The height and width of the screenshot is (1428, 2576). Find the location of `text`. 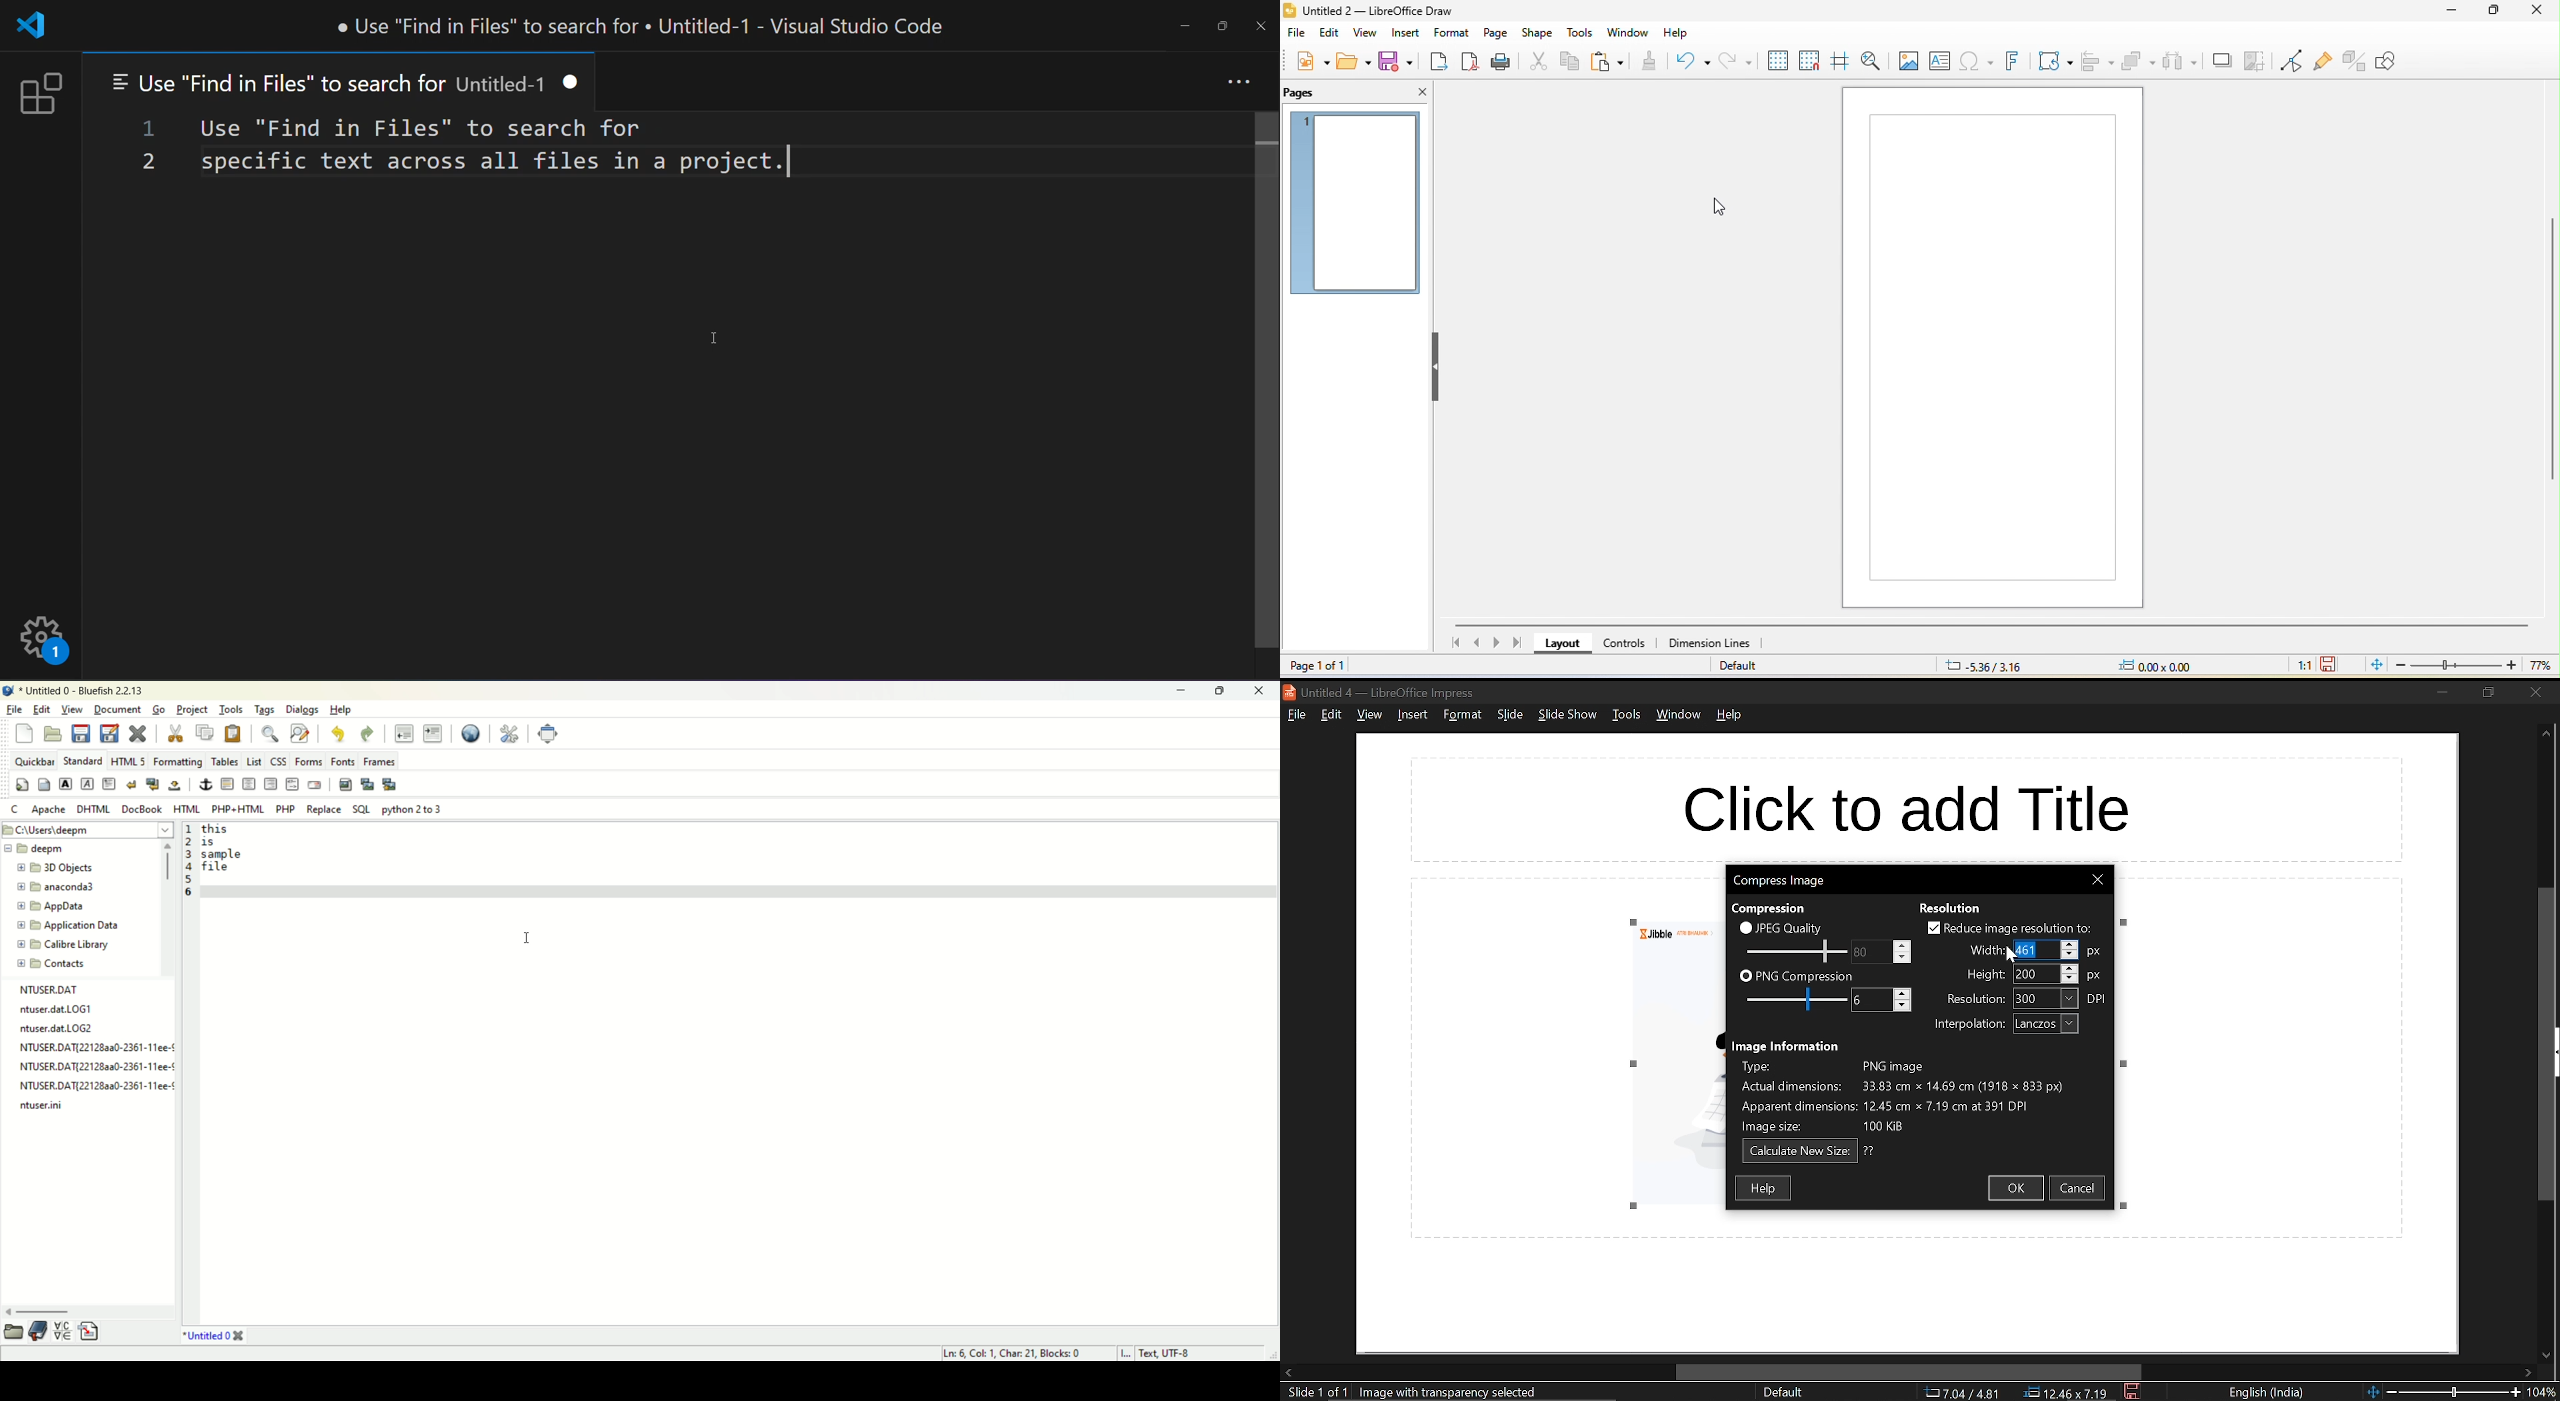

text is located at coordinates (1786, 1045).